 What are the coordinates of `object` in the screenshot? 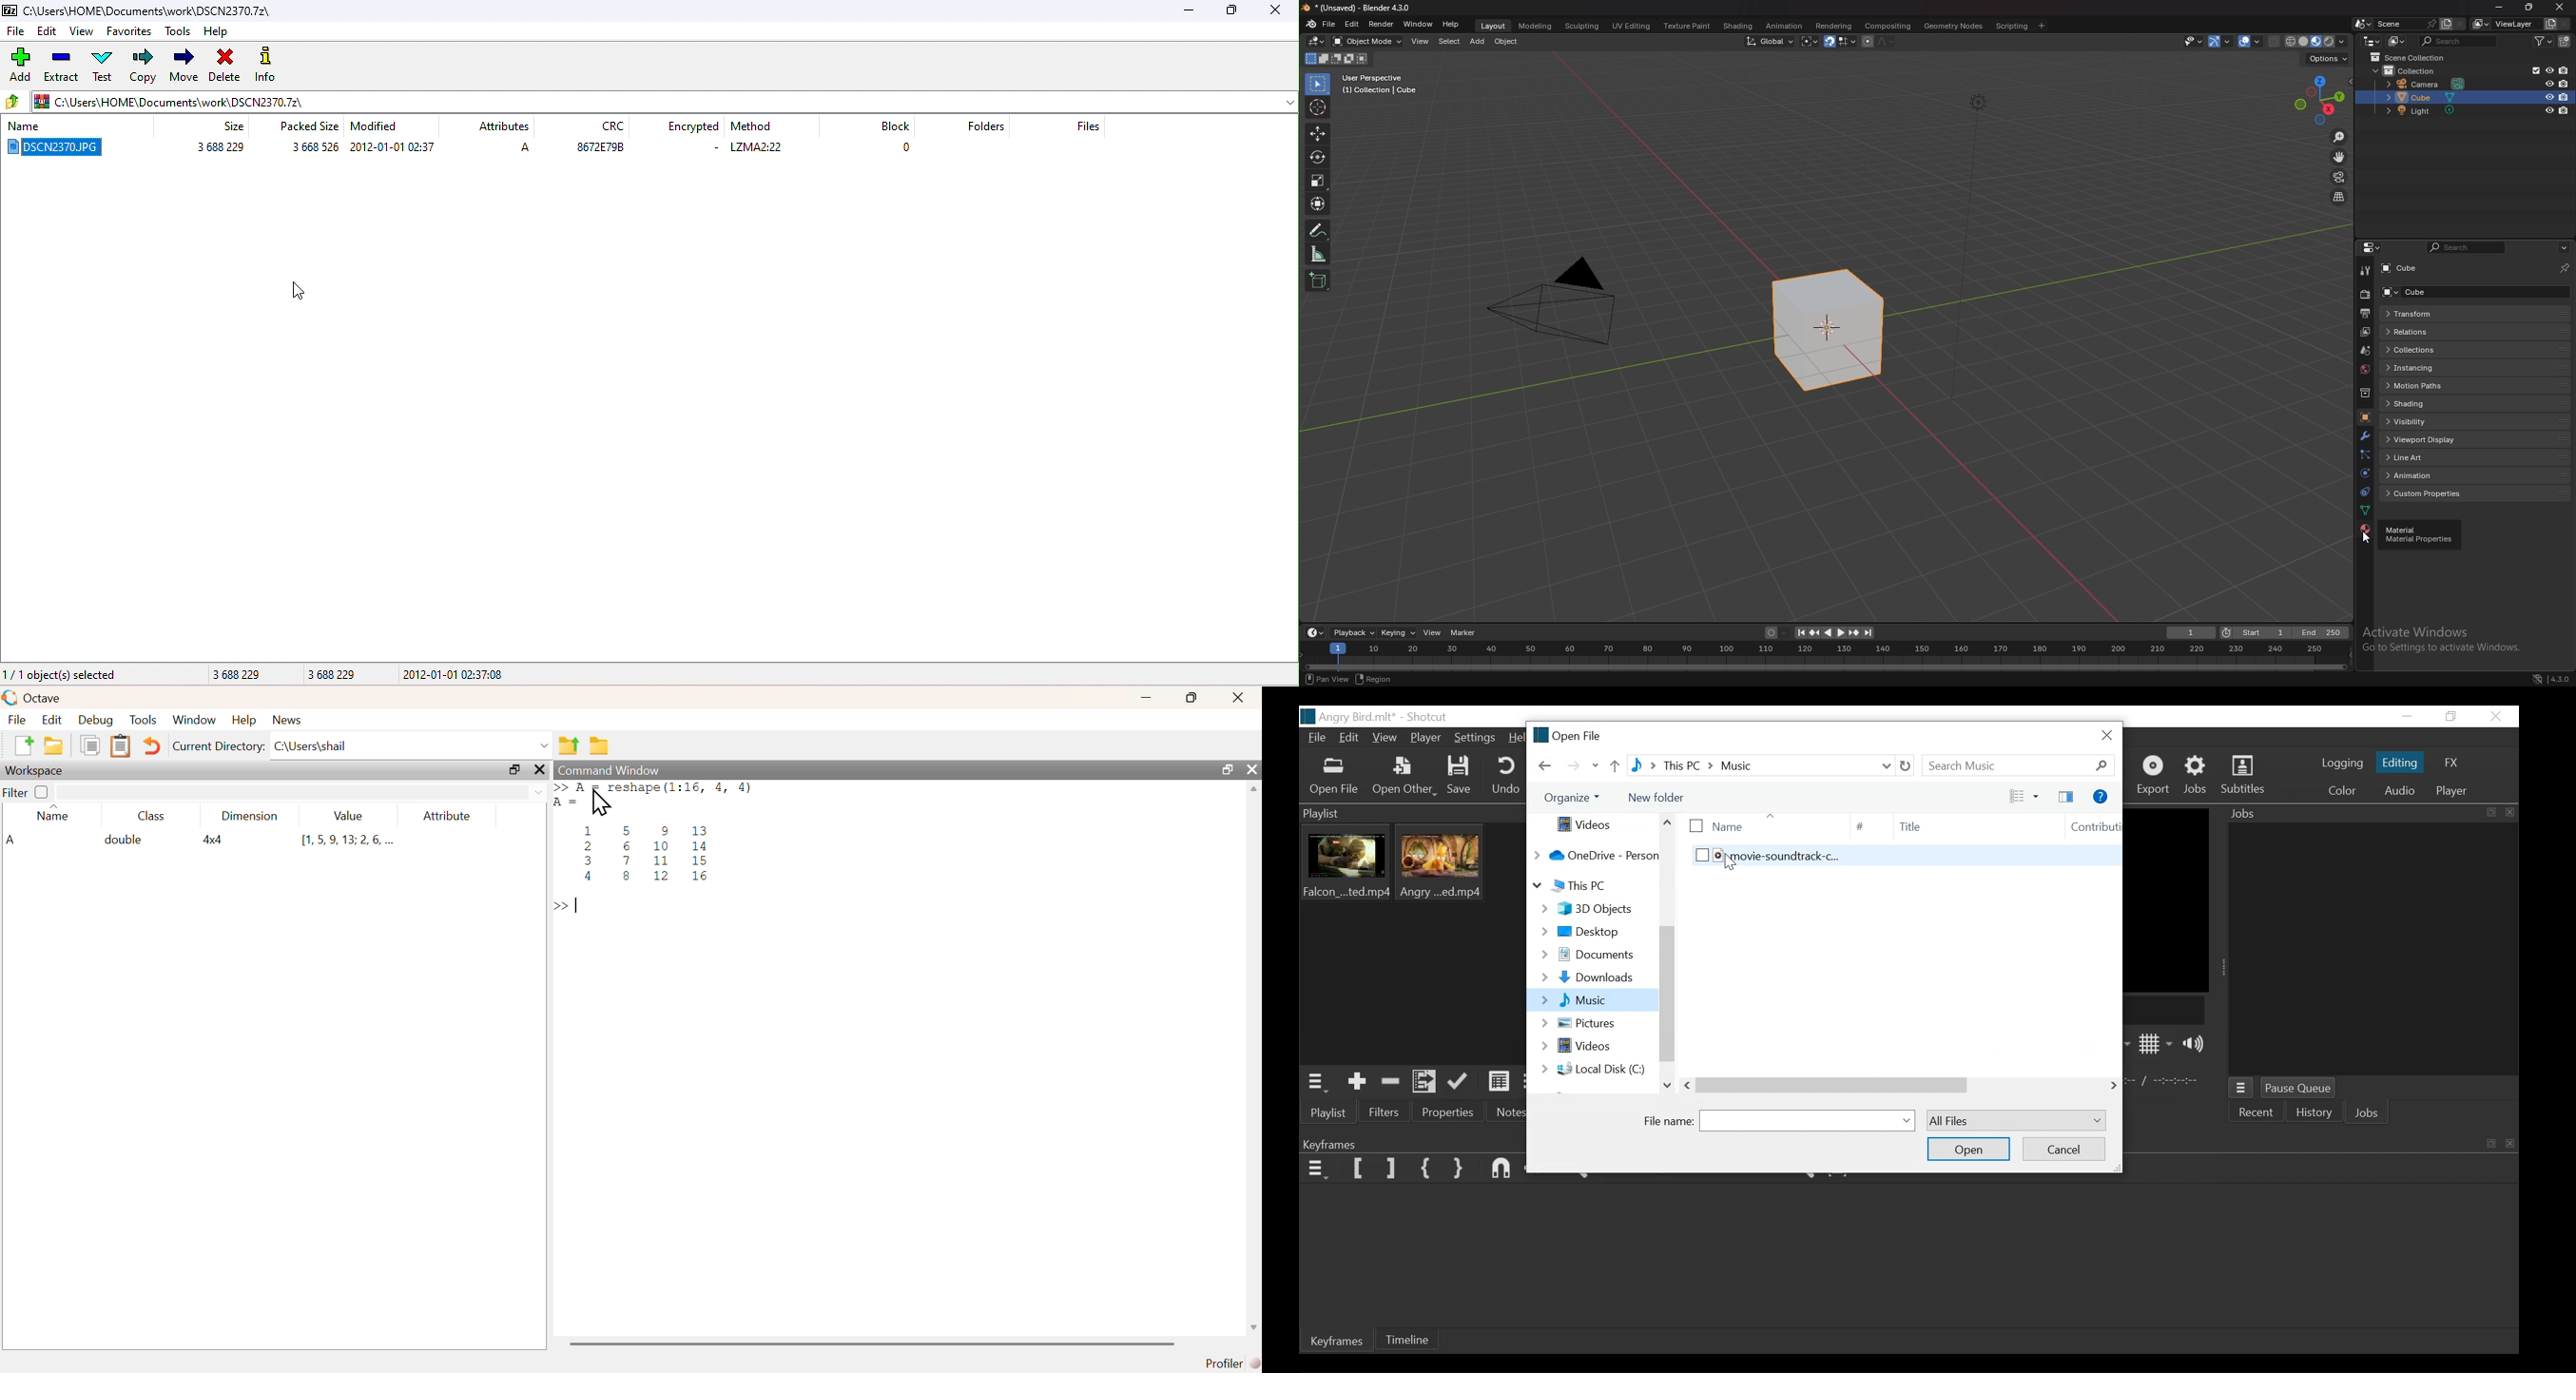 It's located at (1508, 41).